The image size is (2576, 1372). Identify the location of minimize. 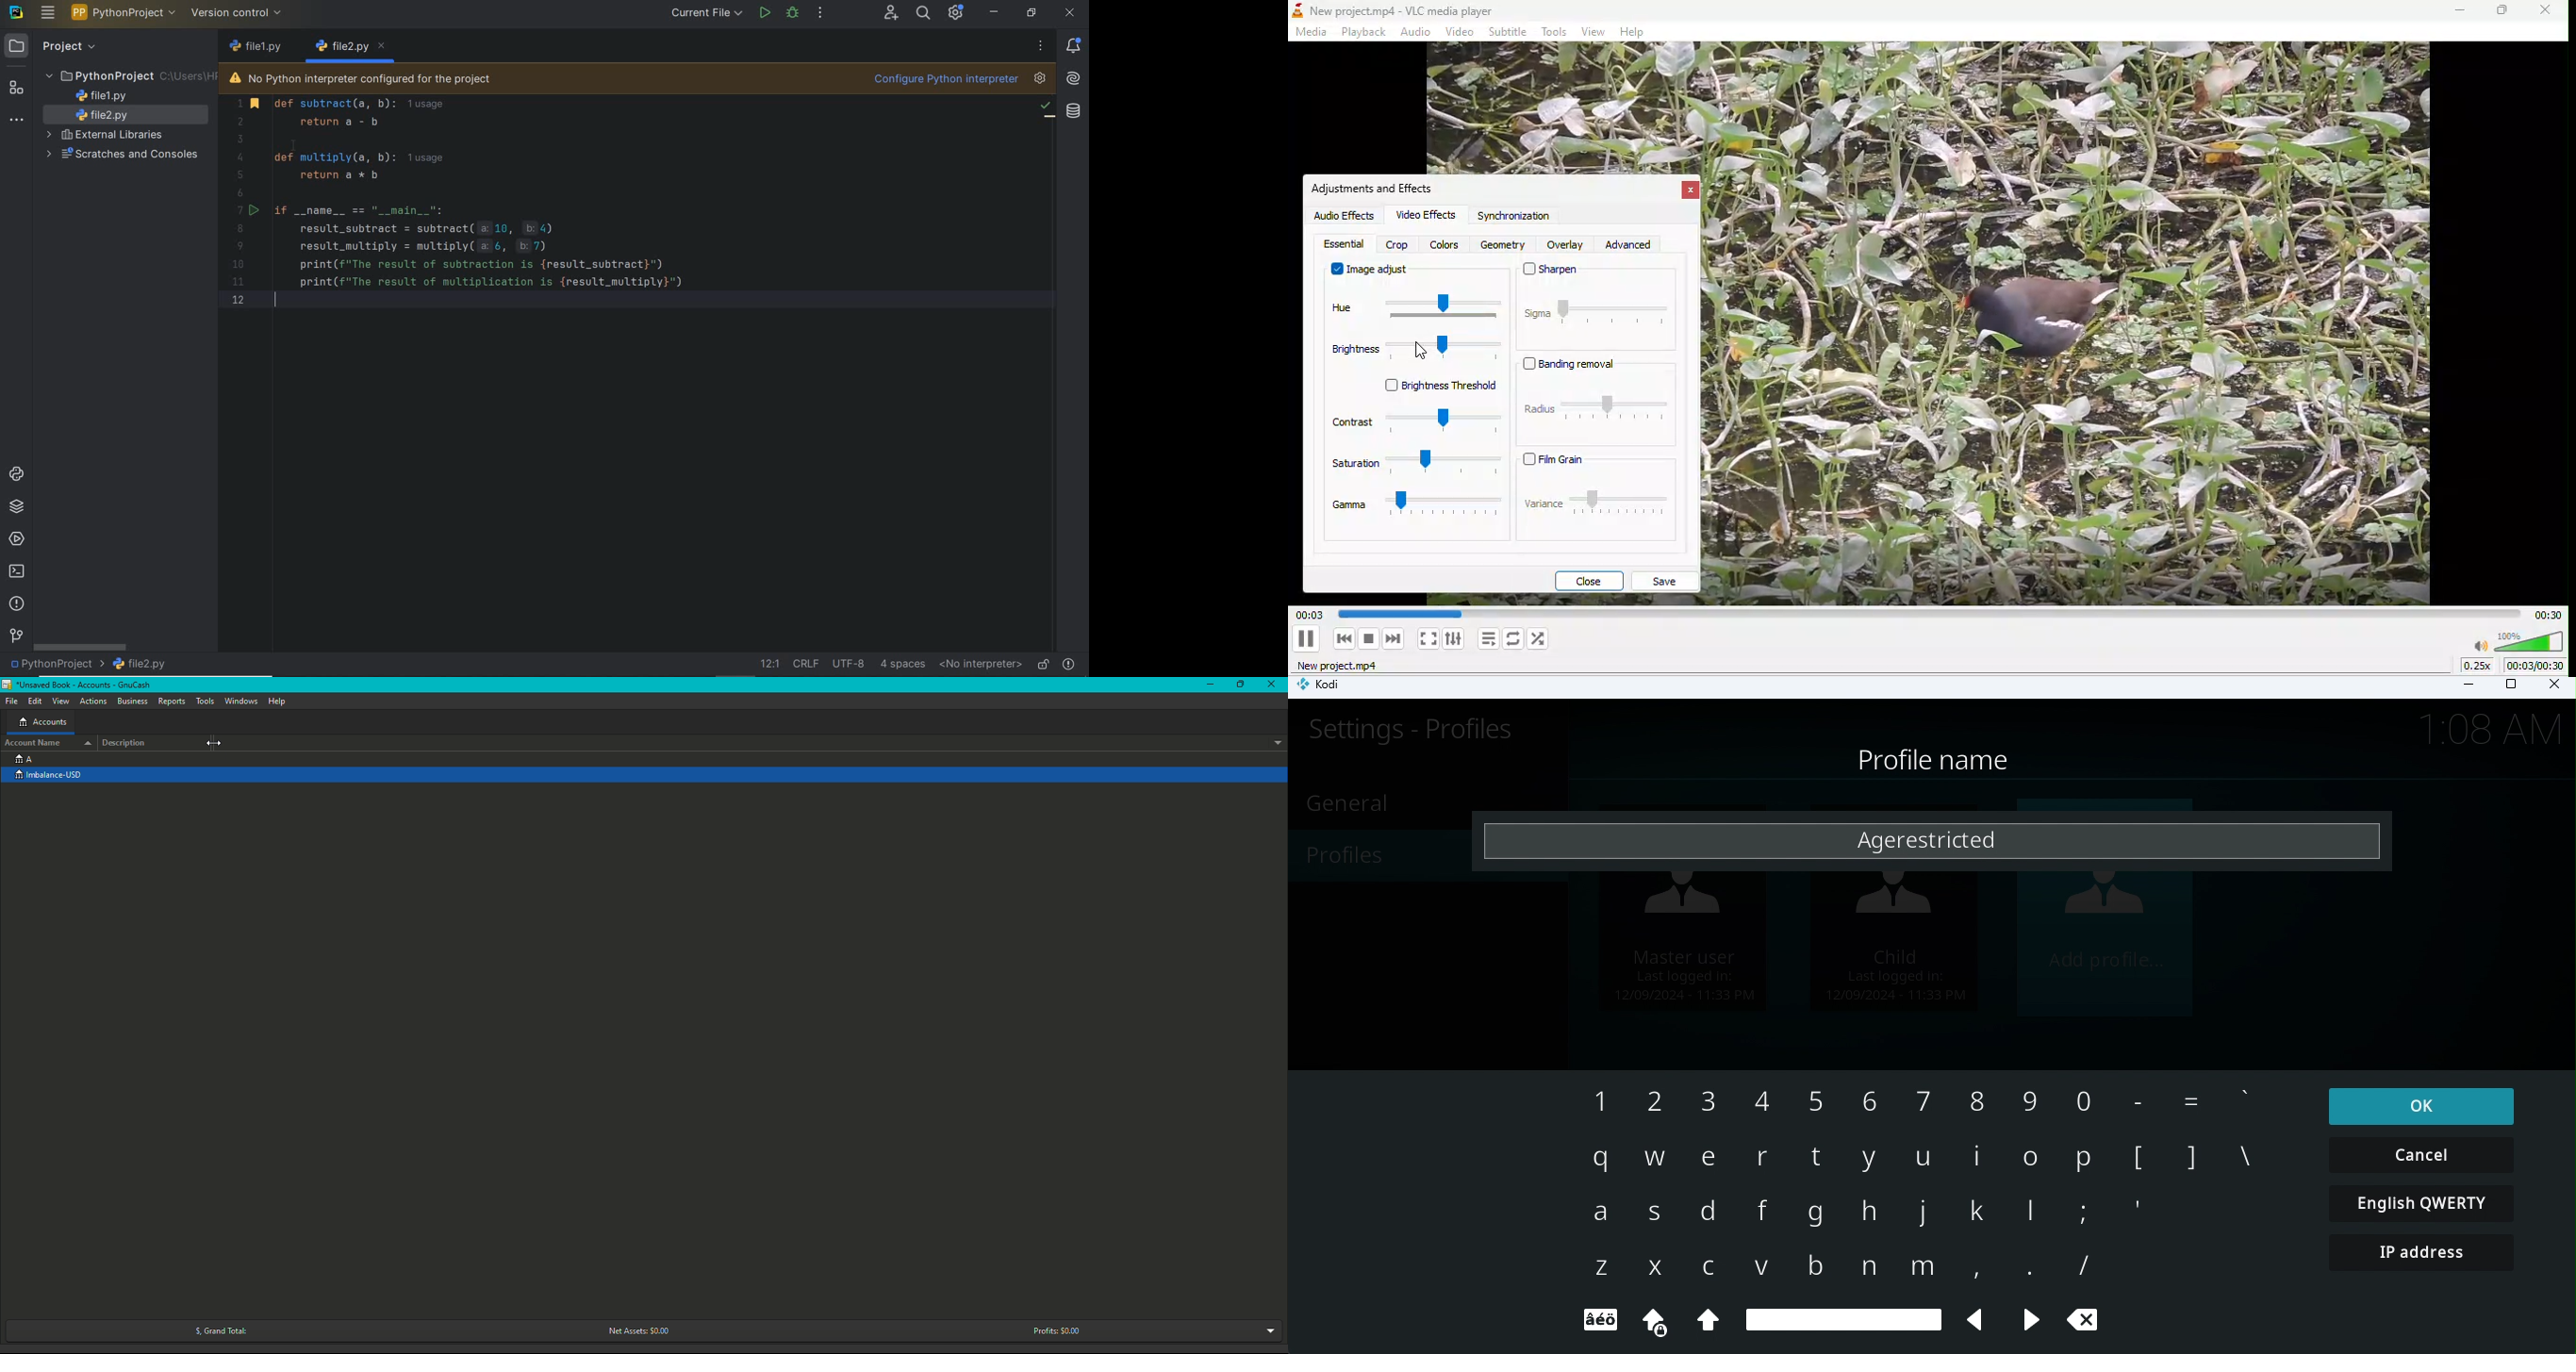
(2460, 11).